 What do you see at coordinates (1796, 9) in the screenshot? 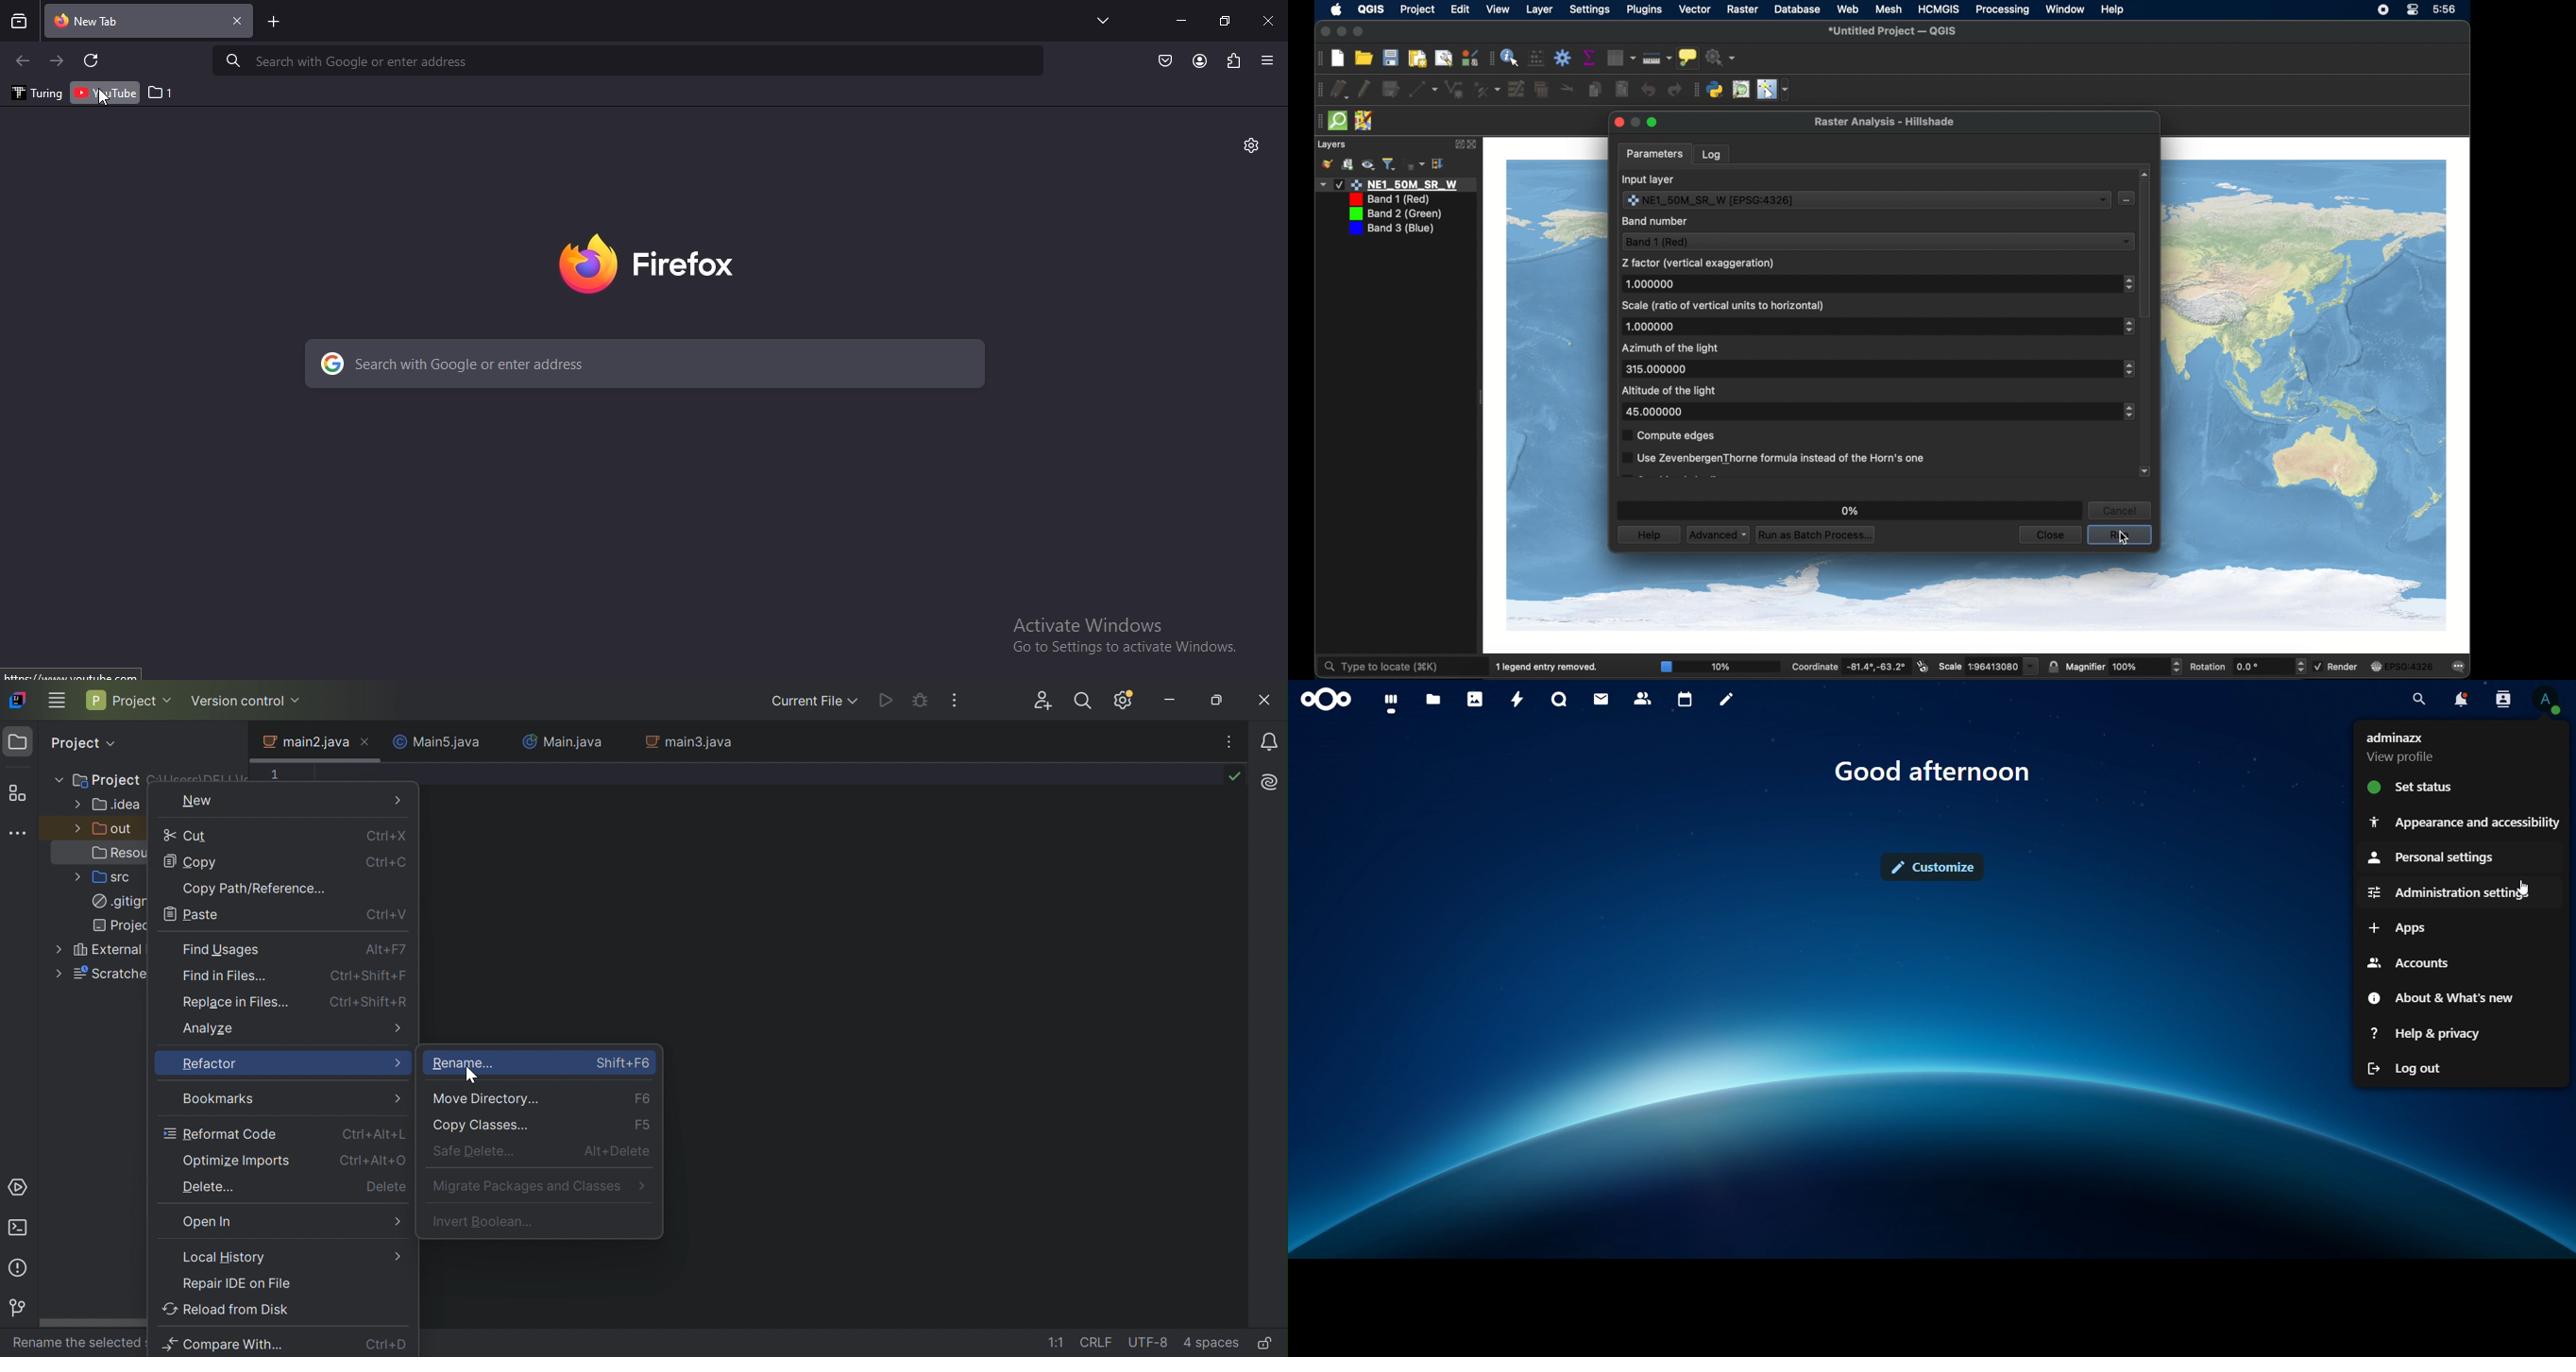
I see `database` at bounding box center [1796, 9].